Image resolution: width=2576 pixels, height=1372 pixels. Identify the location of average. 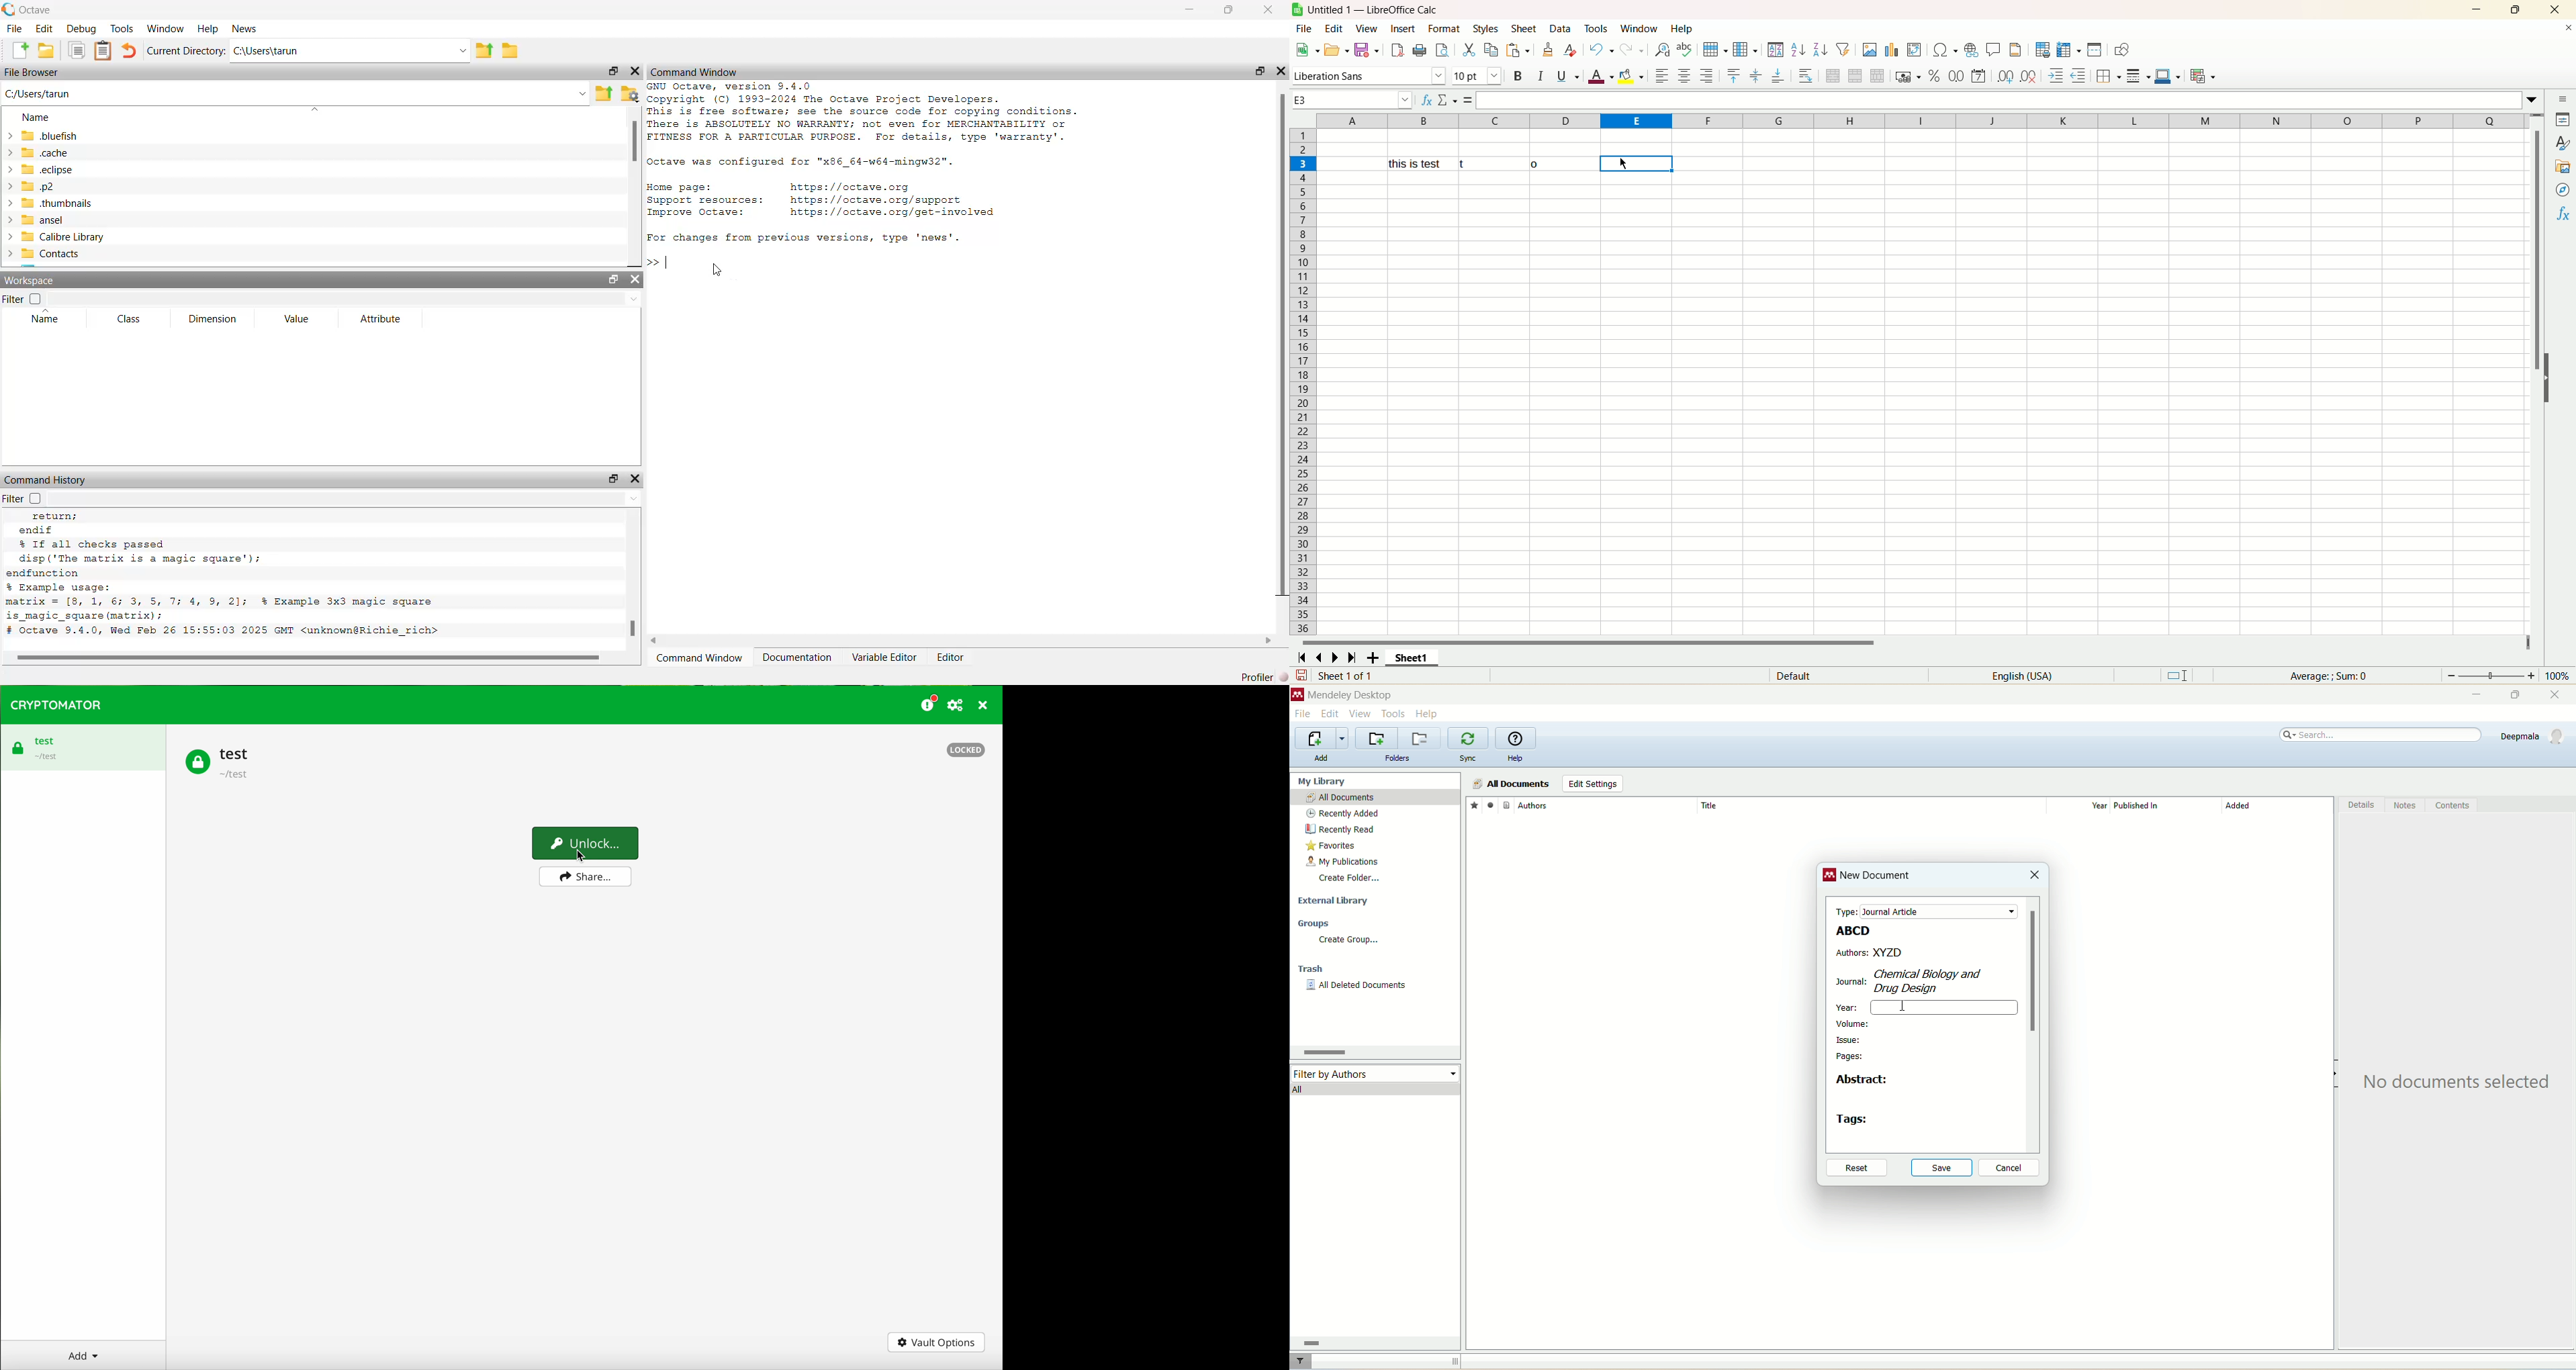
(2326, 676).